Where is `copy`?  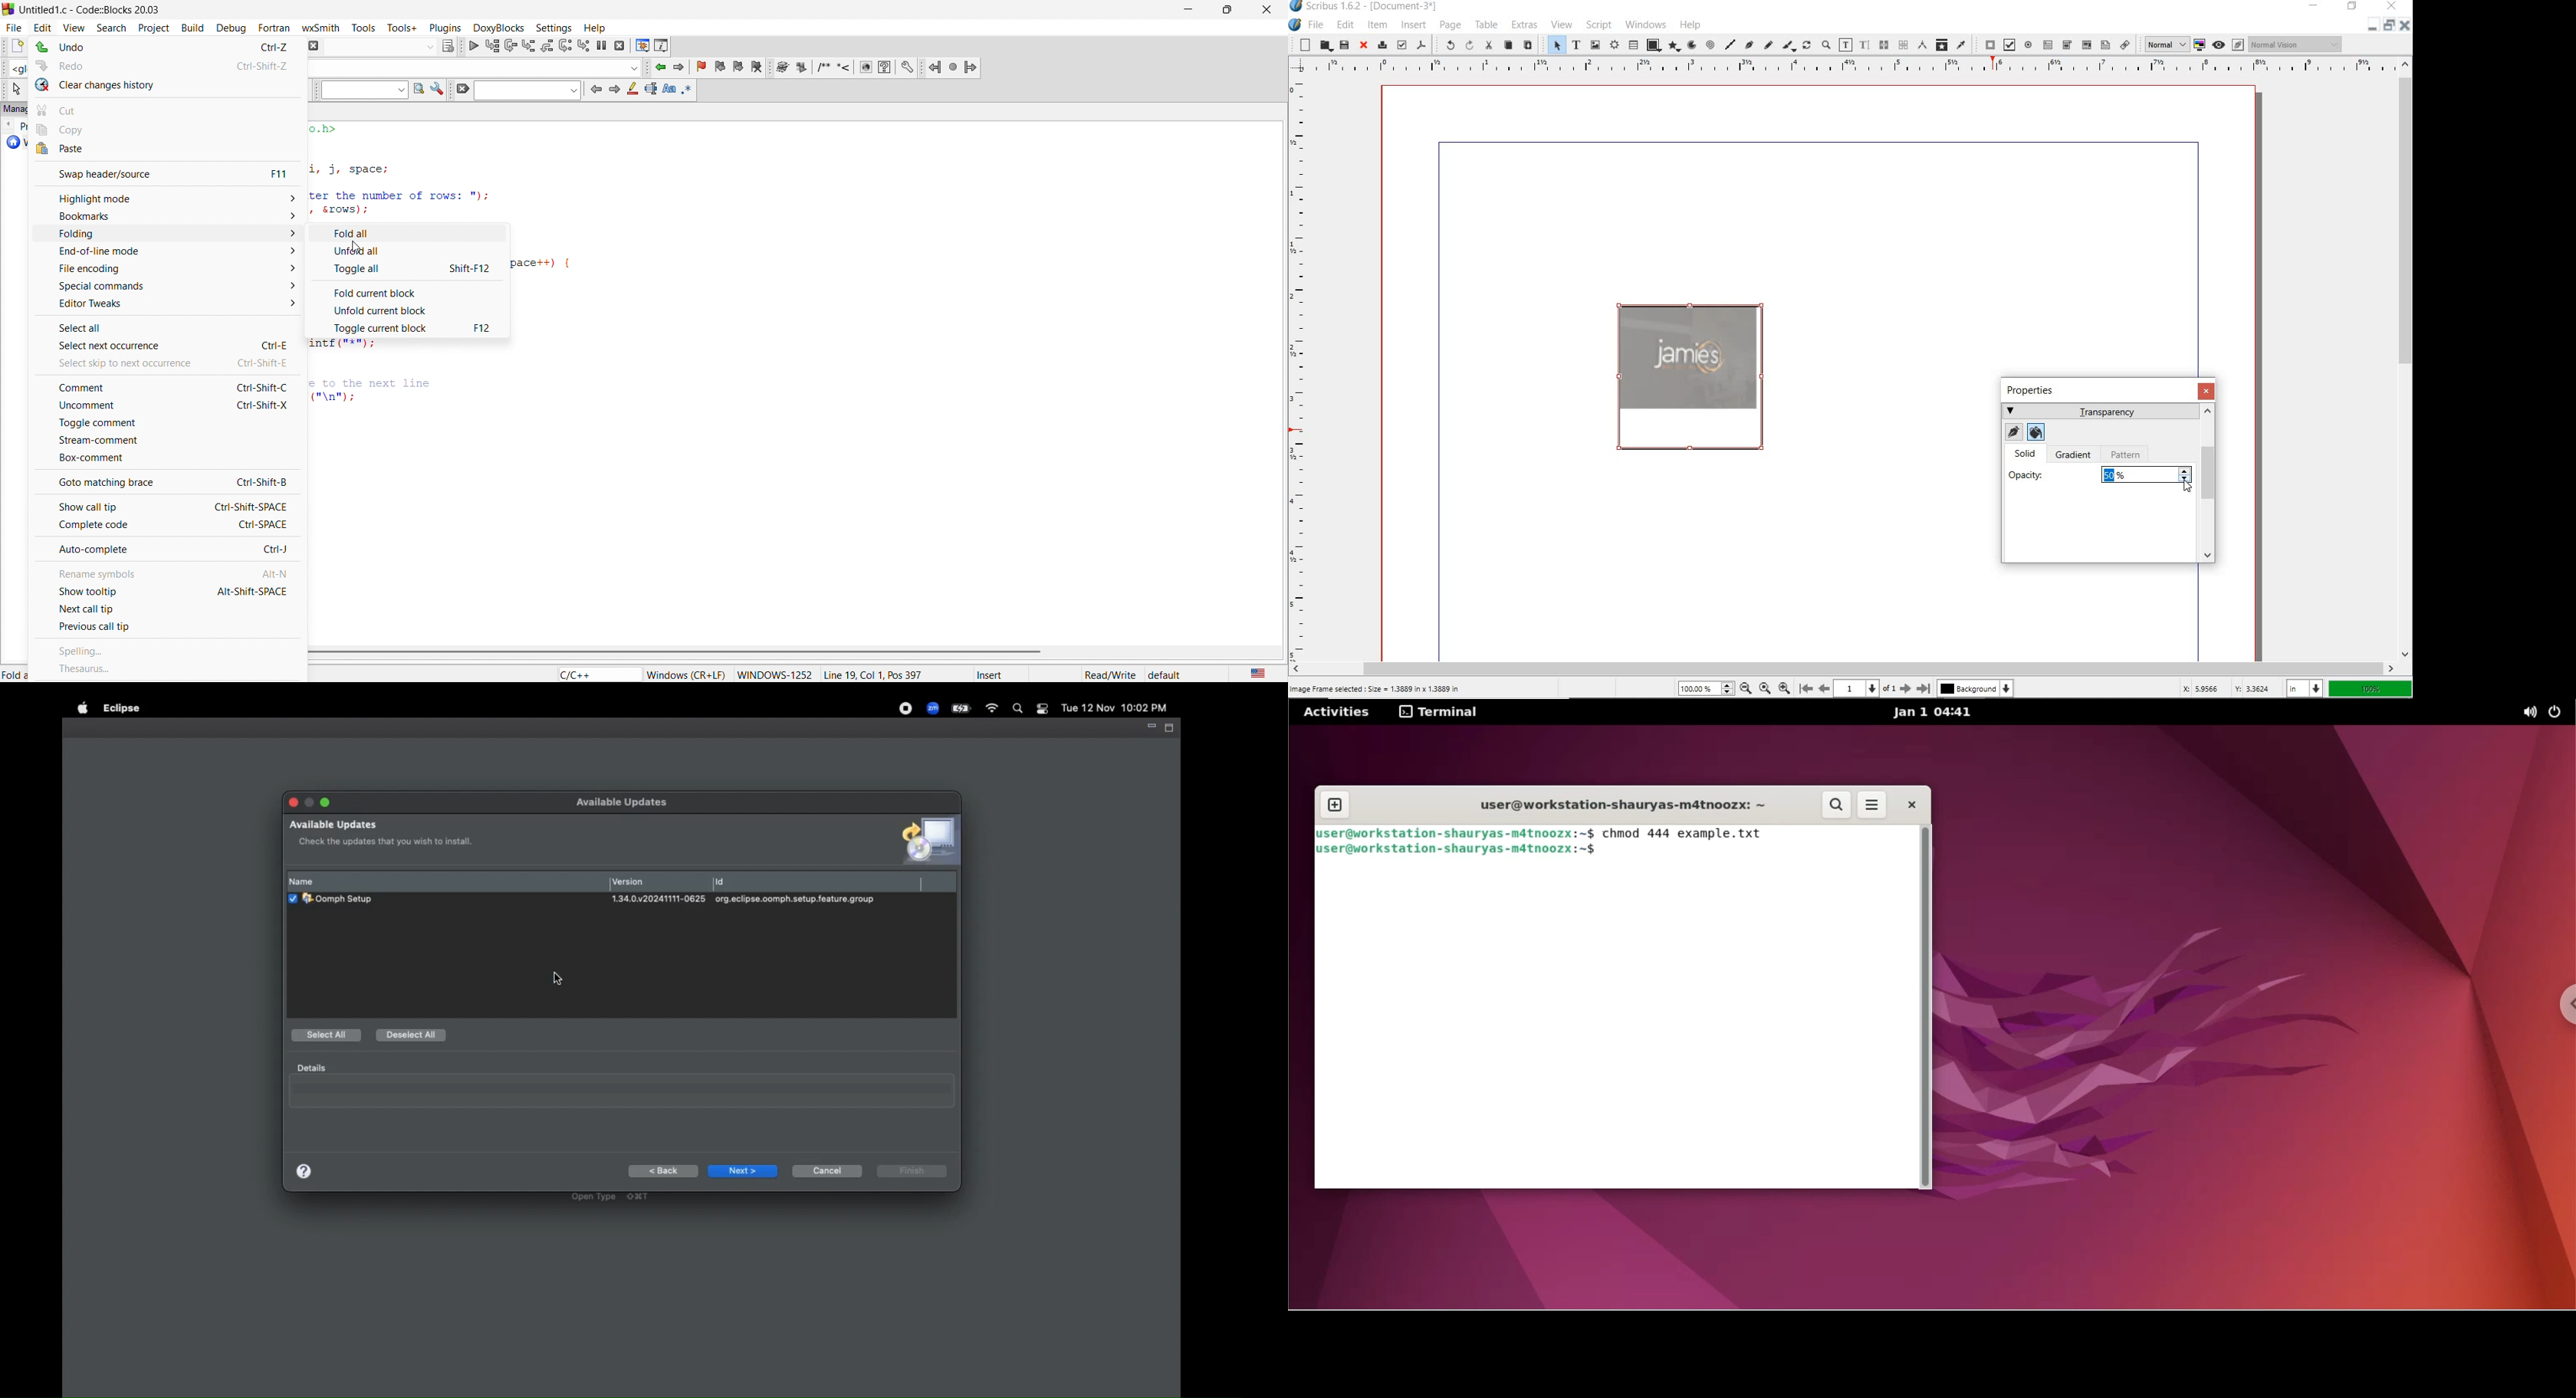
copy is located at coordinates (1508, 45).